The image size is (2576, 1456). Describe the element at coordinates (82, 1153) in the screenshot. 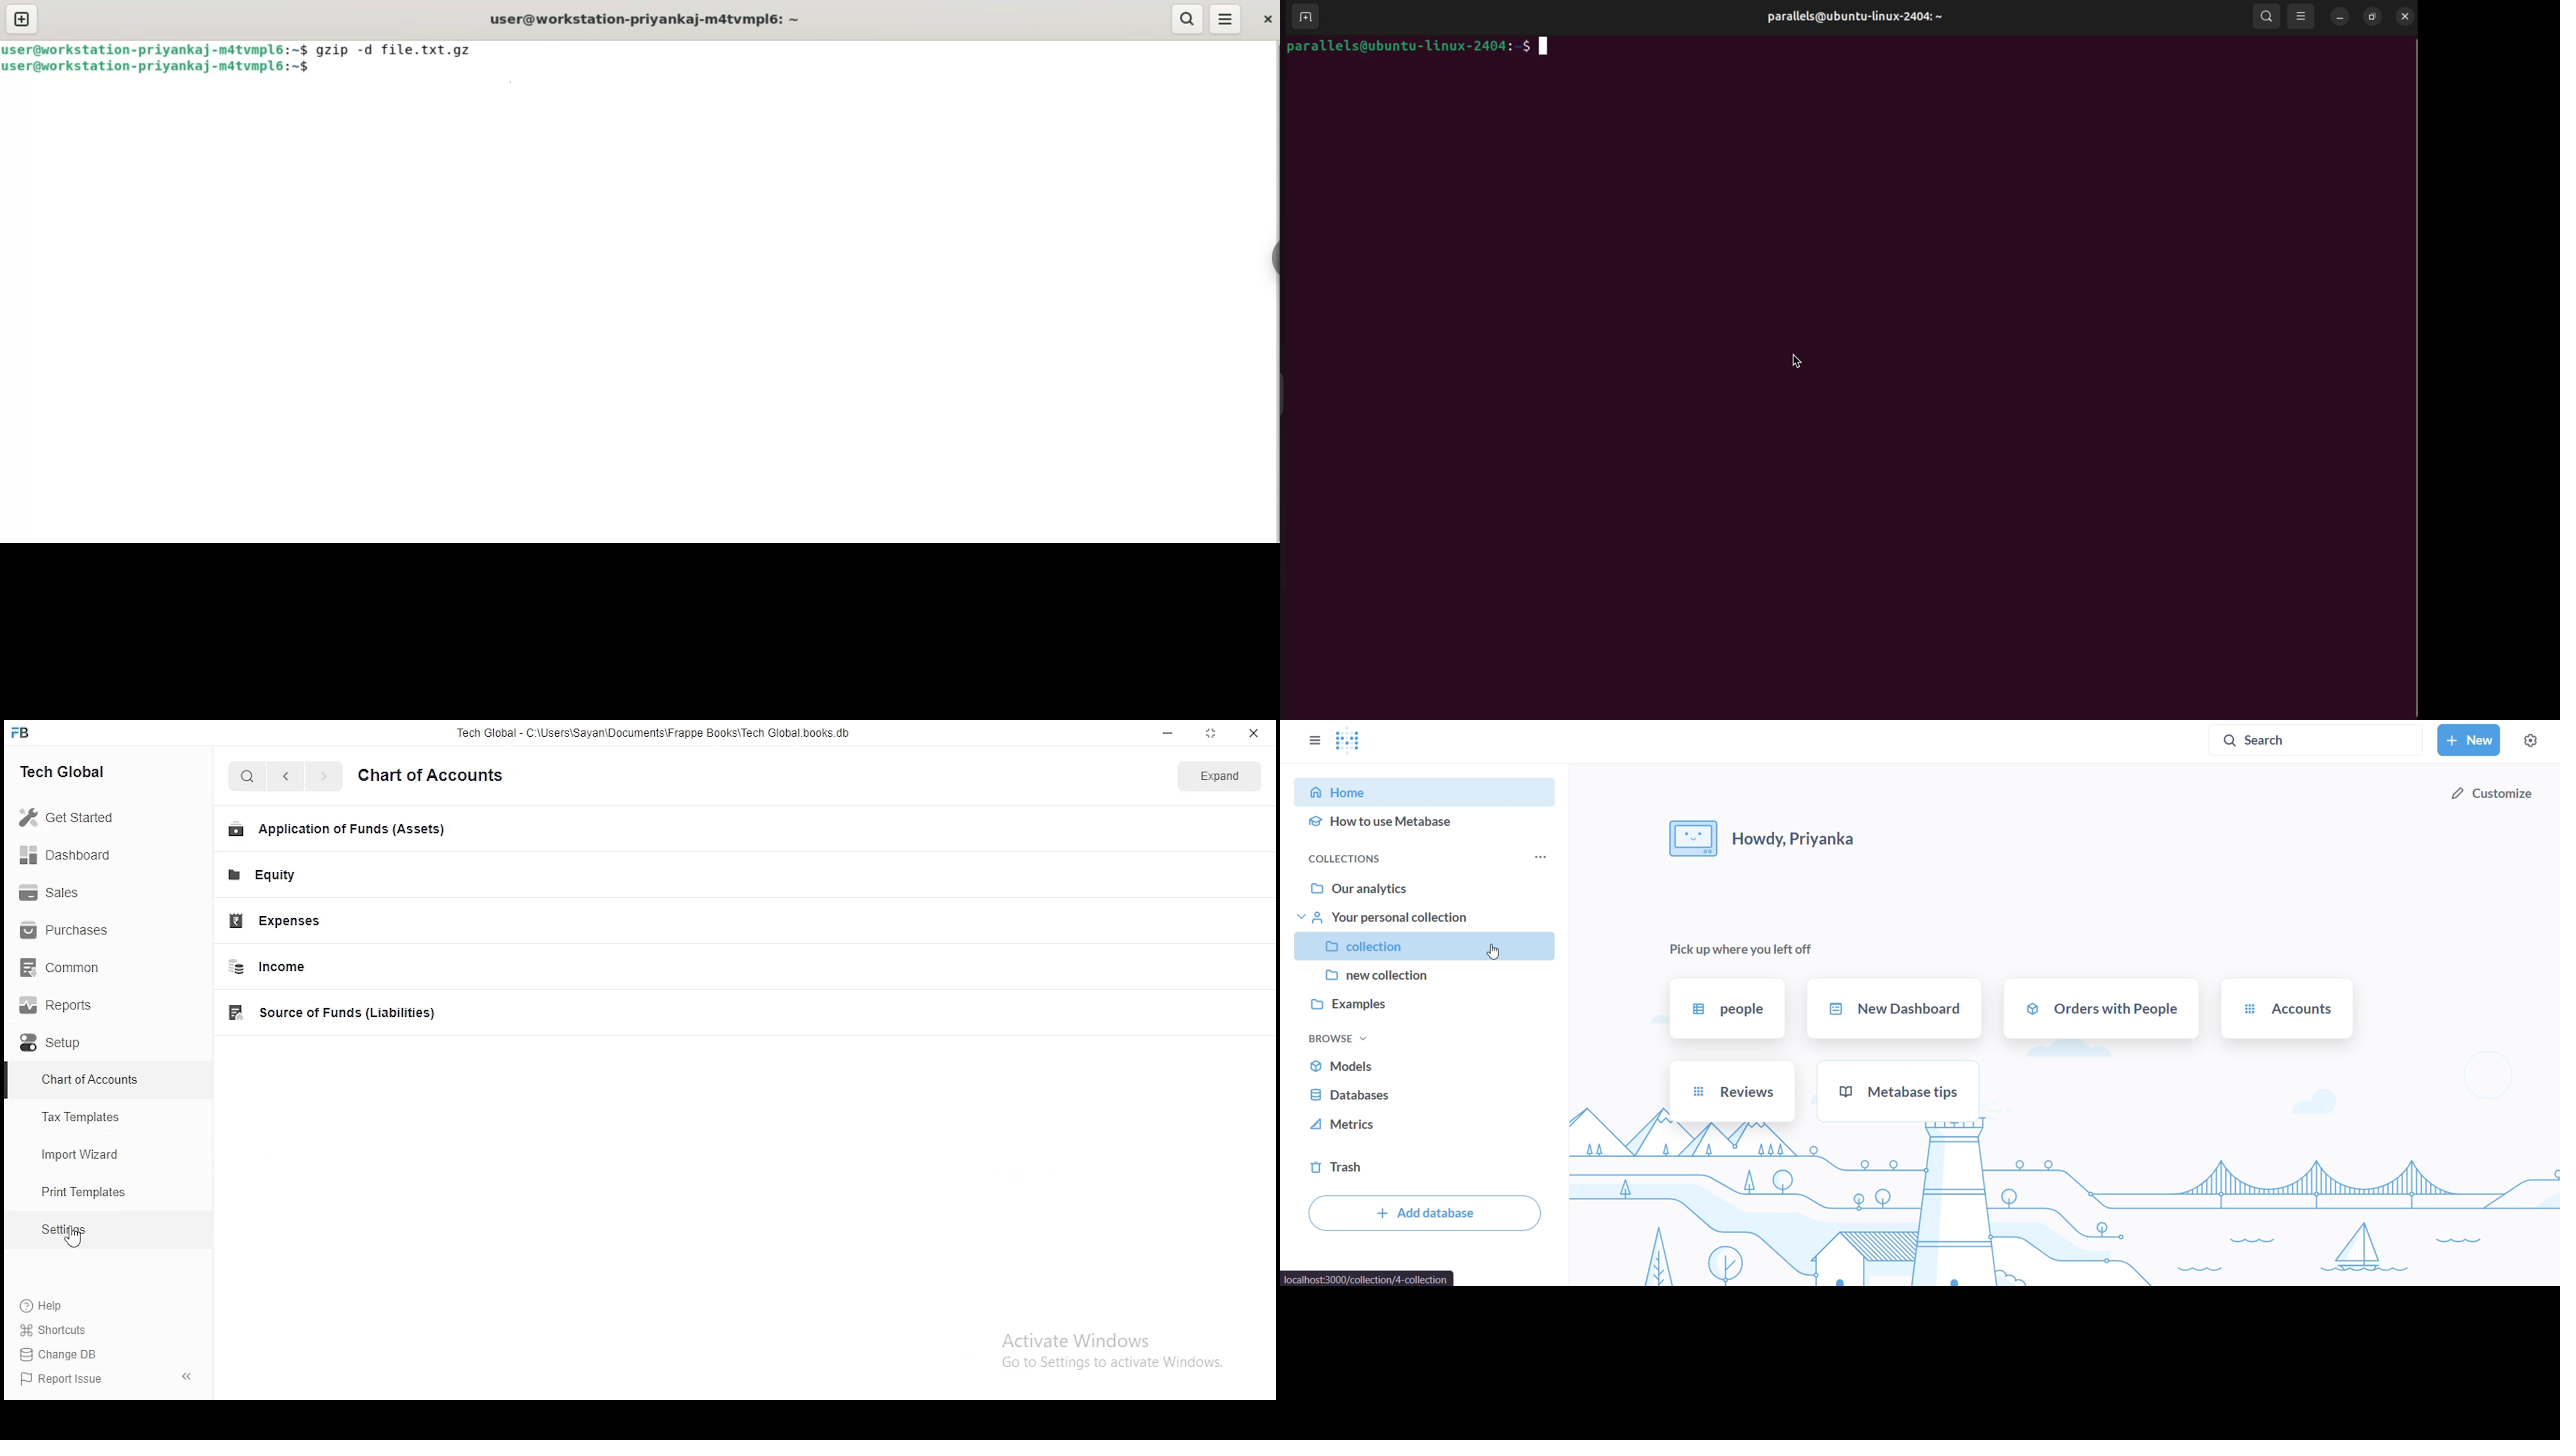

I see `import wizard ` at that location.